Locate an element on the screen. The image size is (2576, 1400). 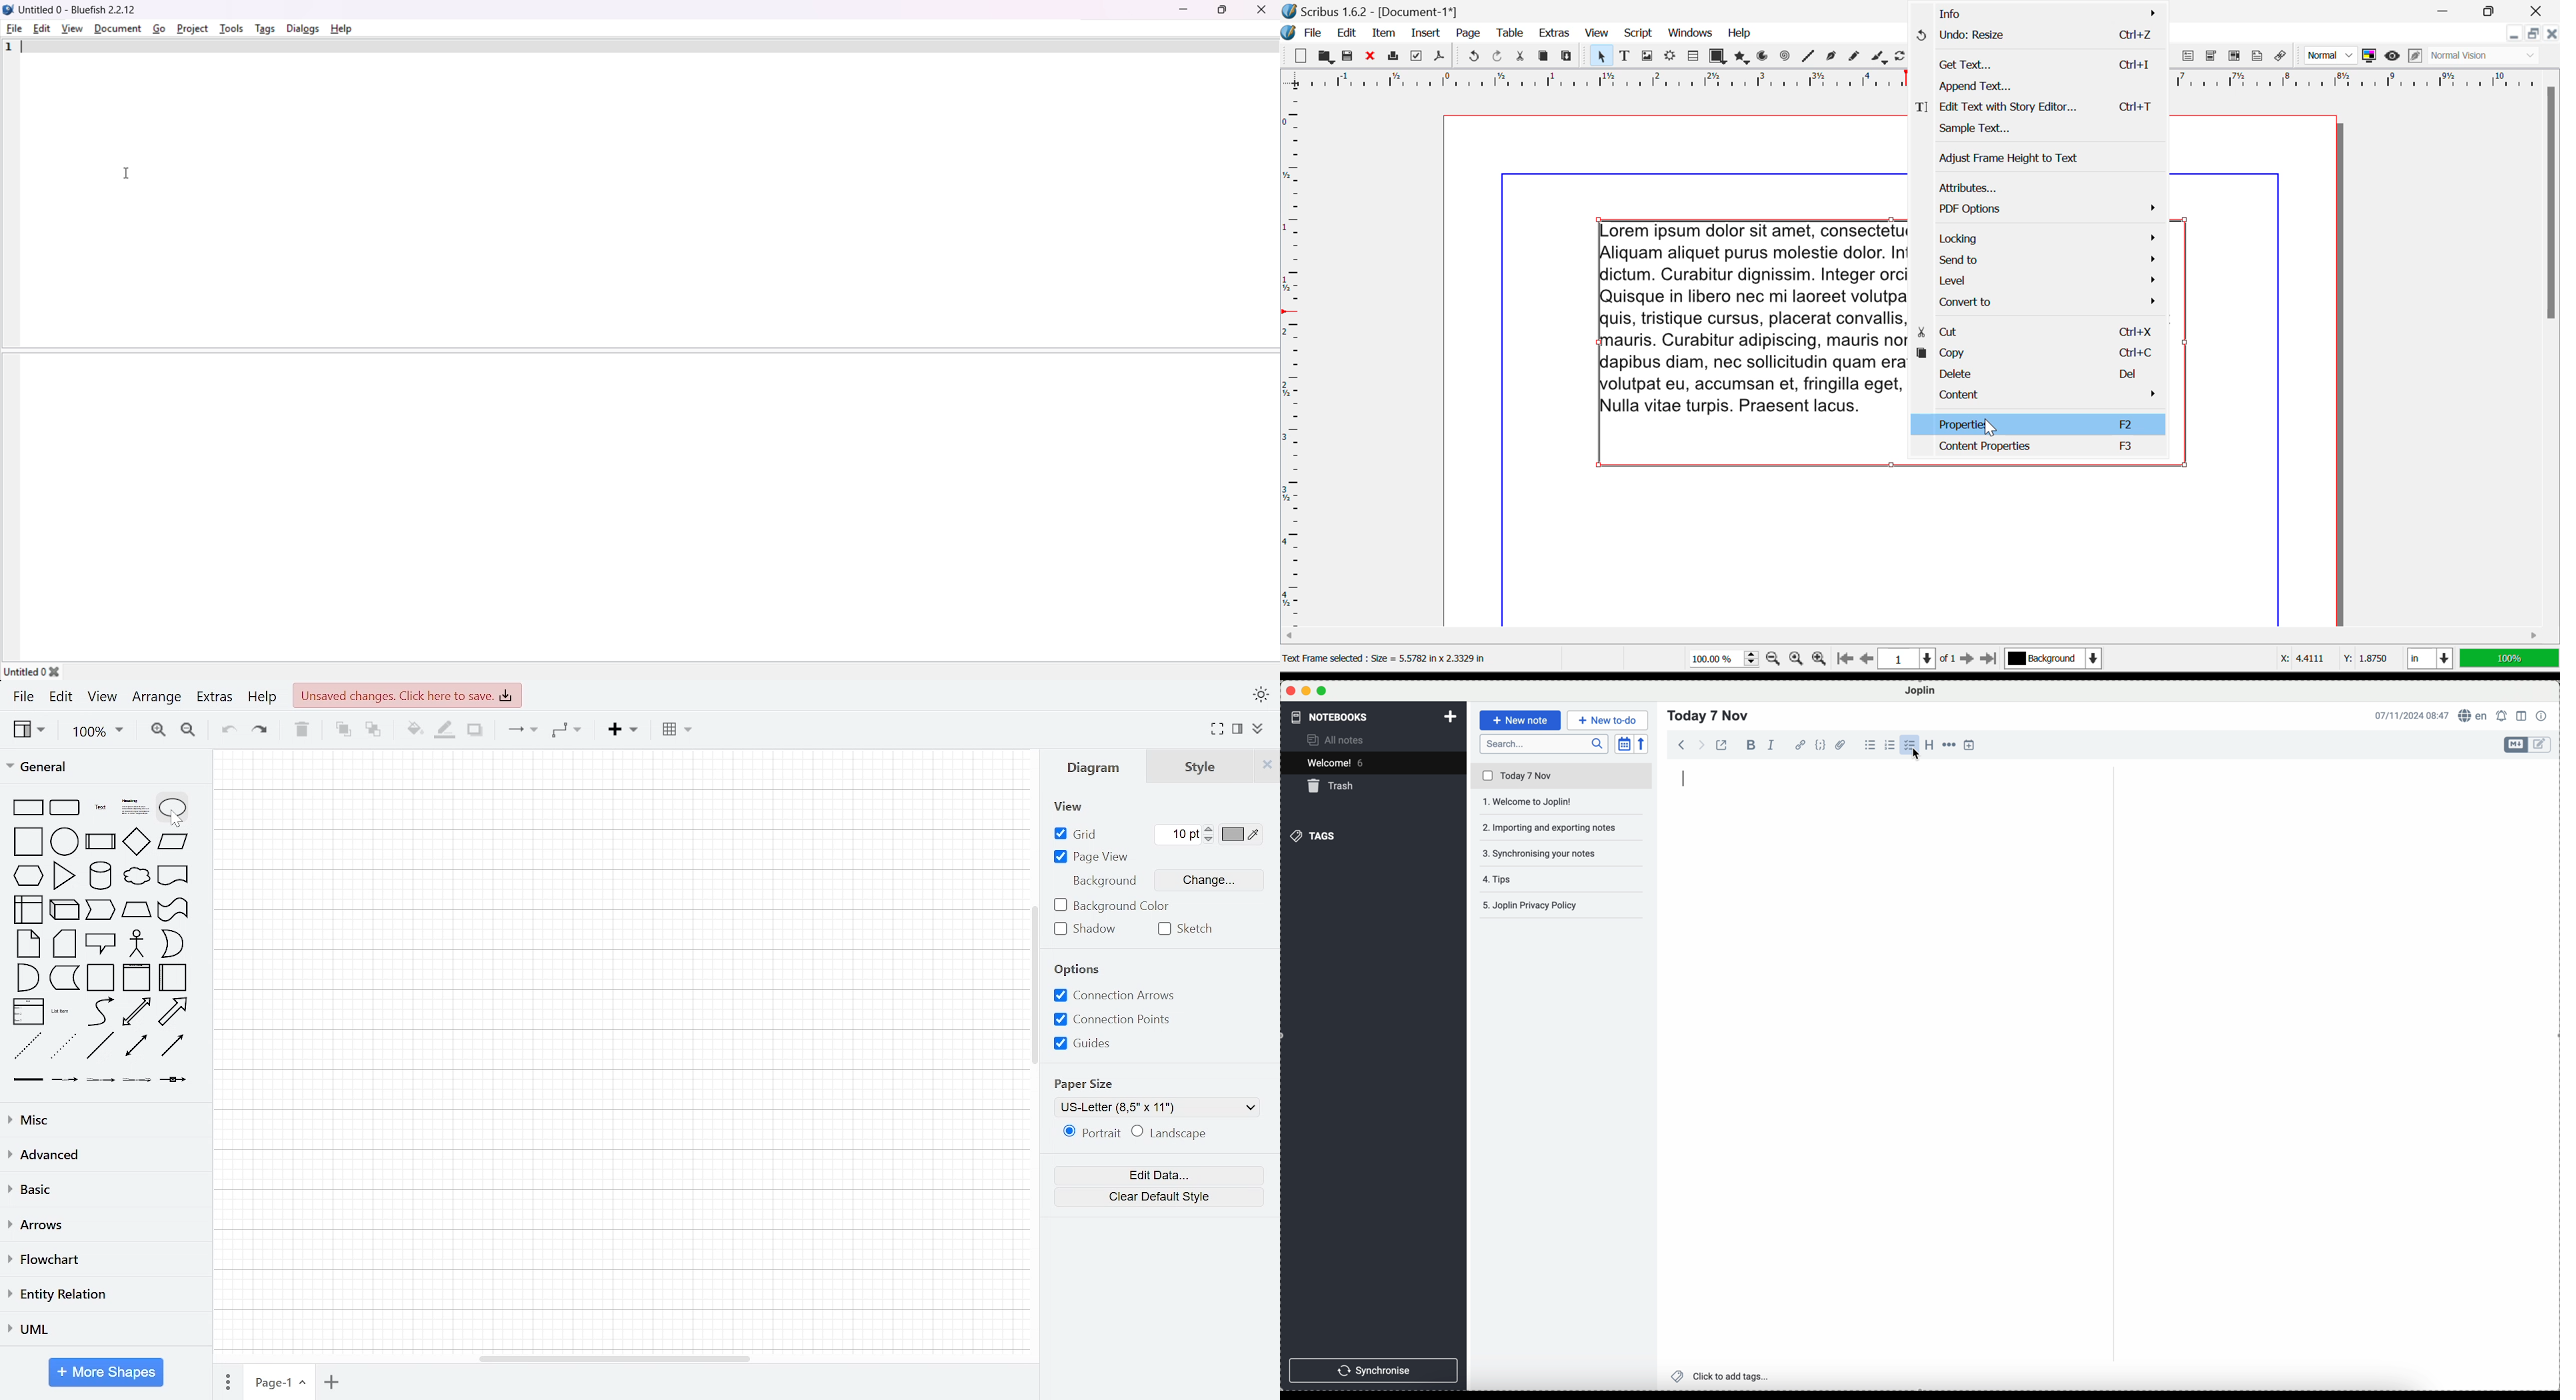
Restore Down is located at coordinates (2445, 9).